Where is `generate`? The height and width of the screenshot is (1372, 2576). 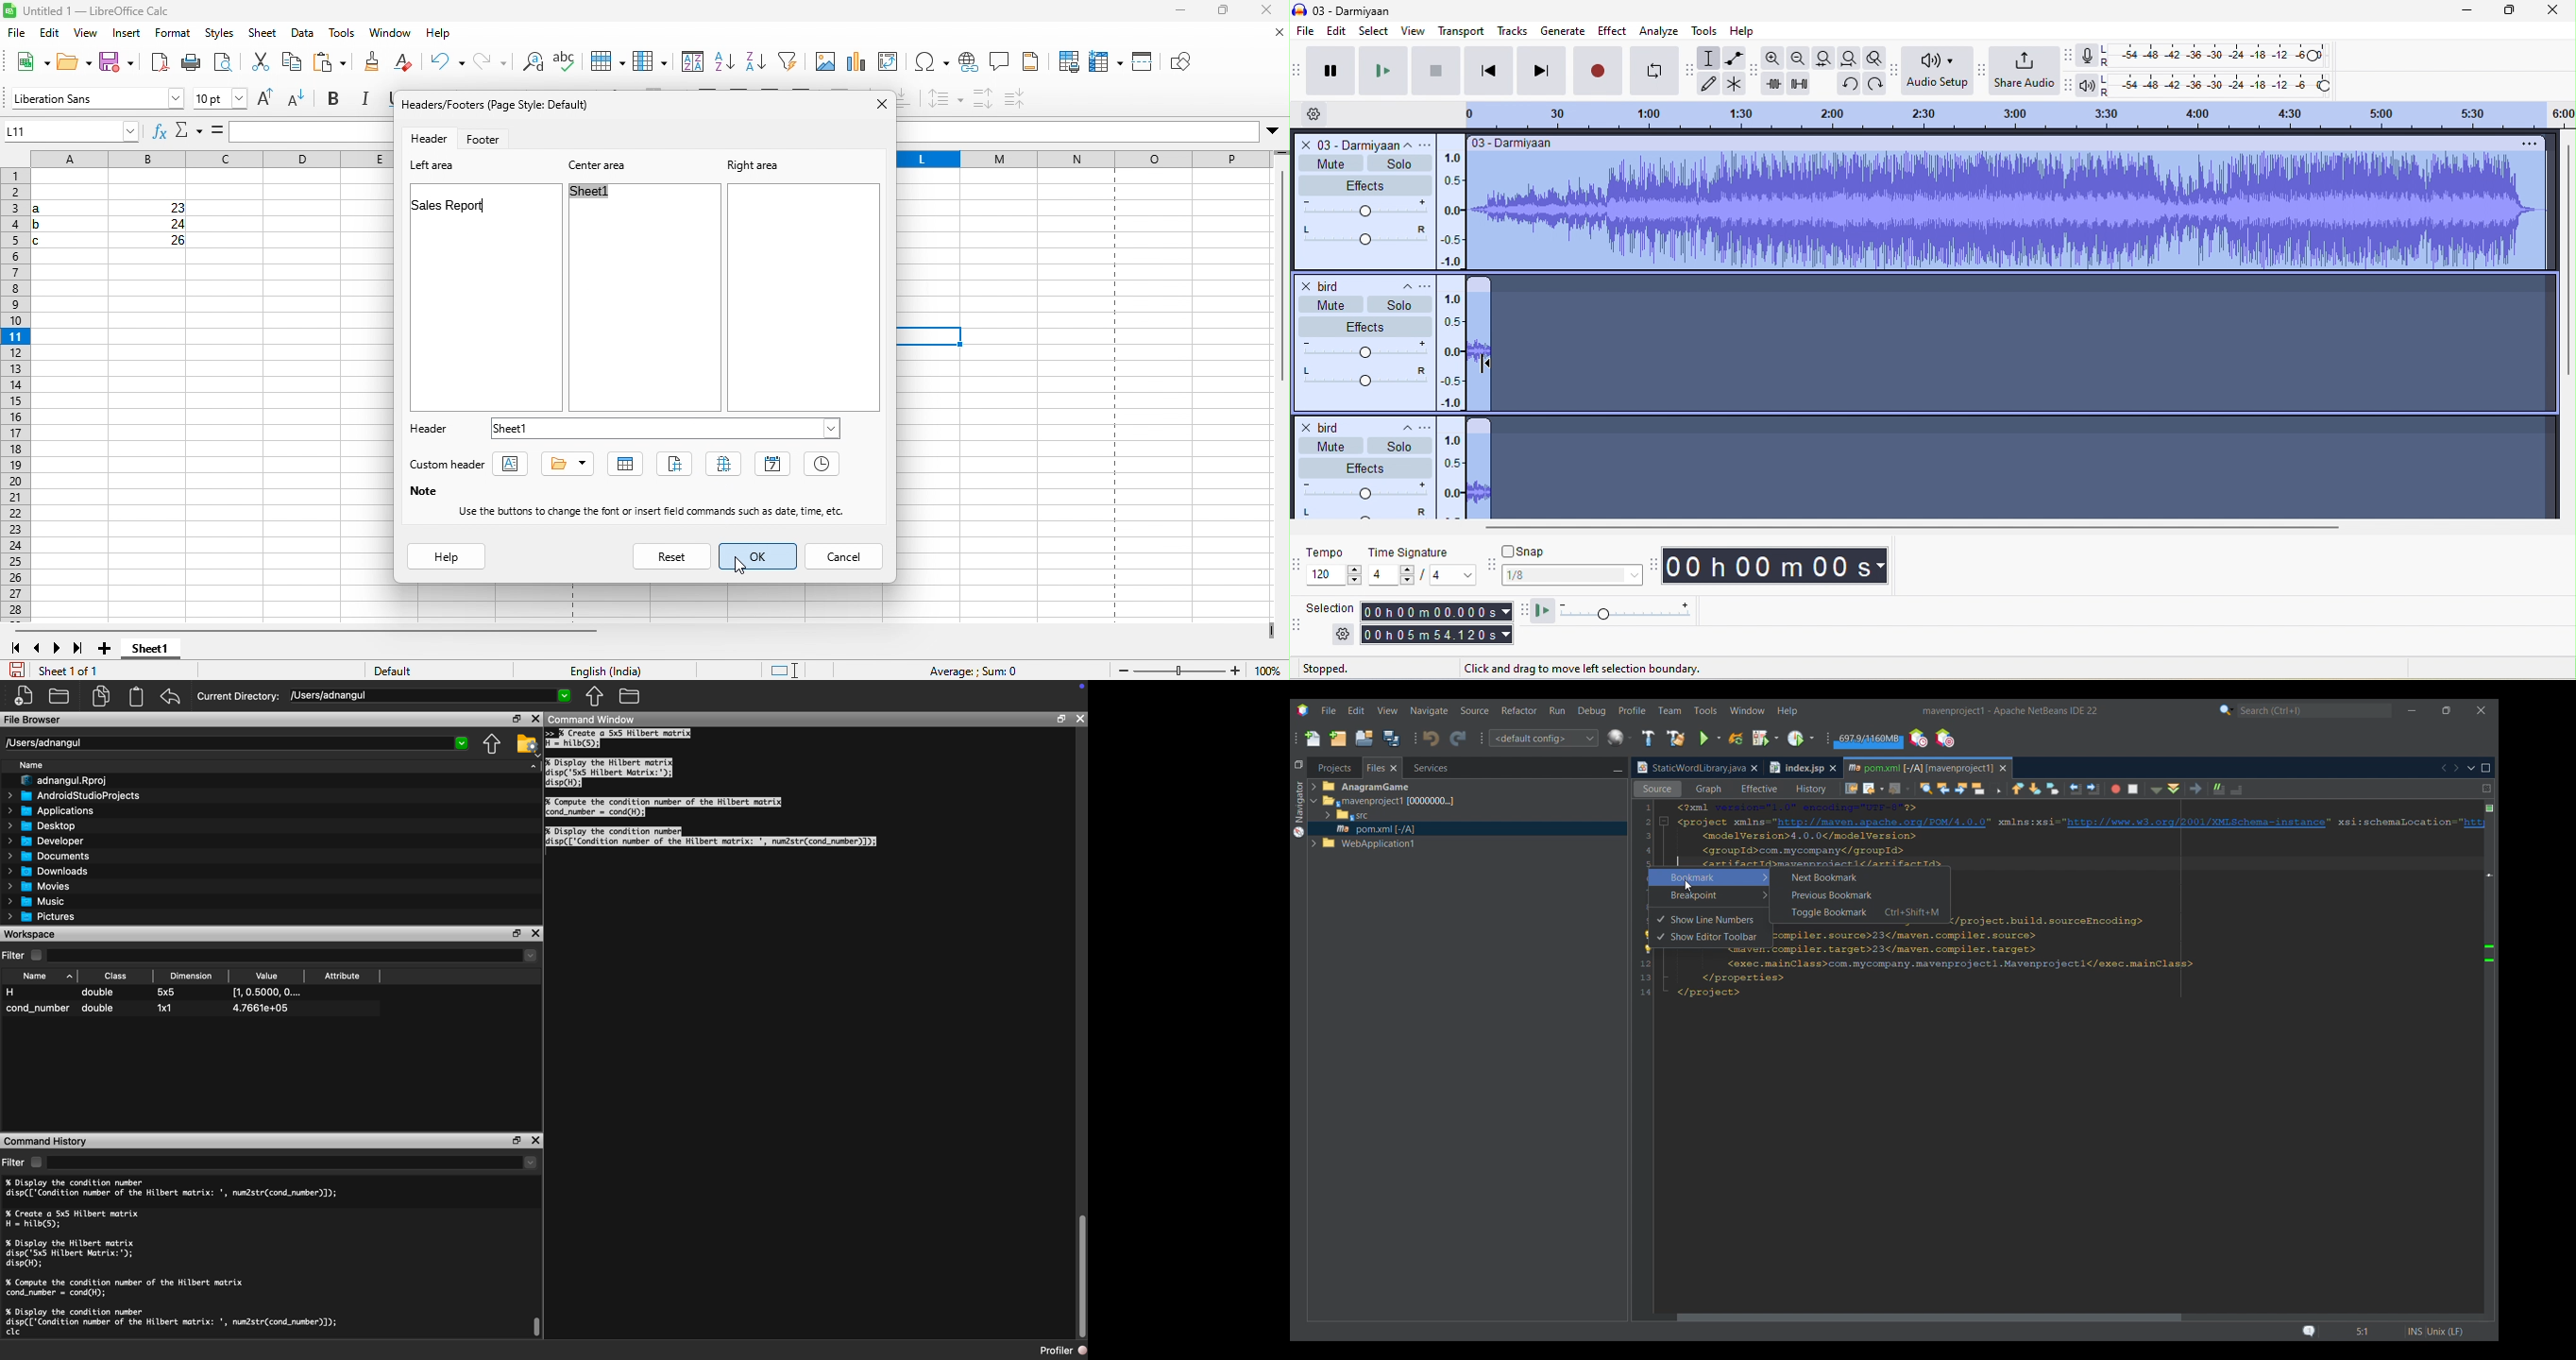
generate is located at coordinates (1562, 29).